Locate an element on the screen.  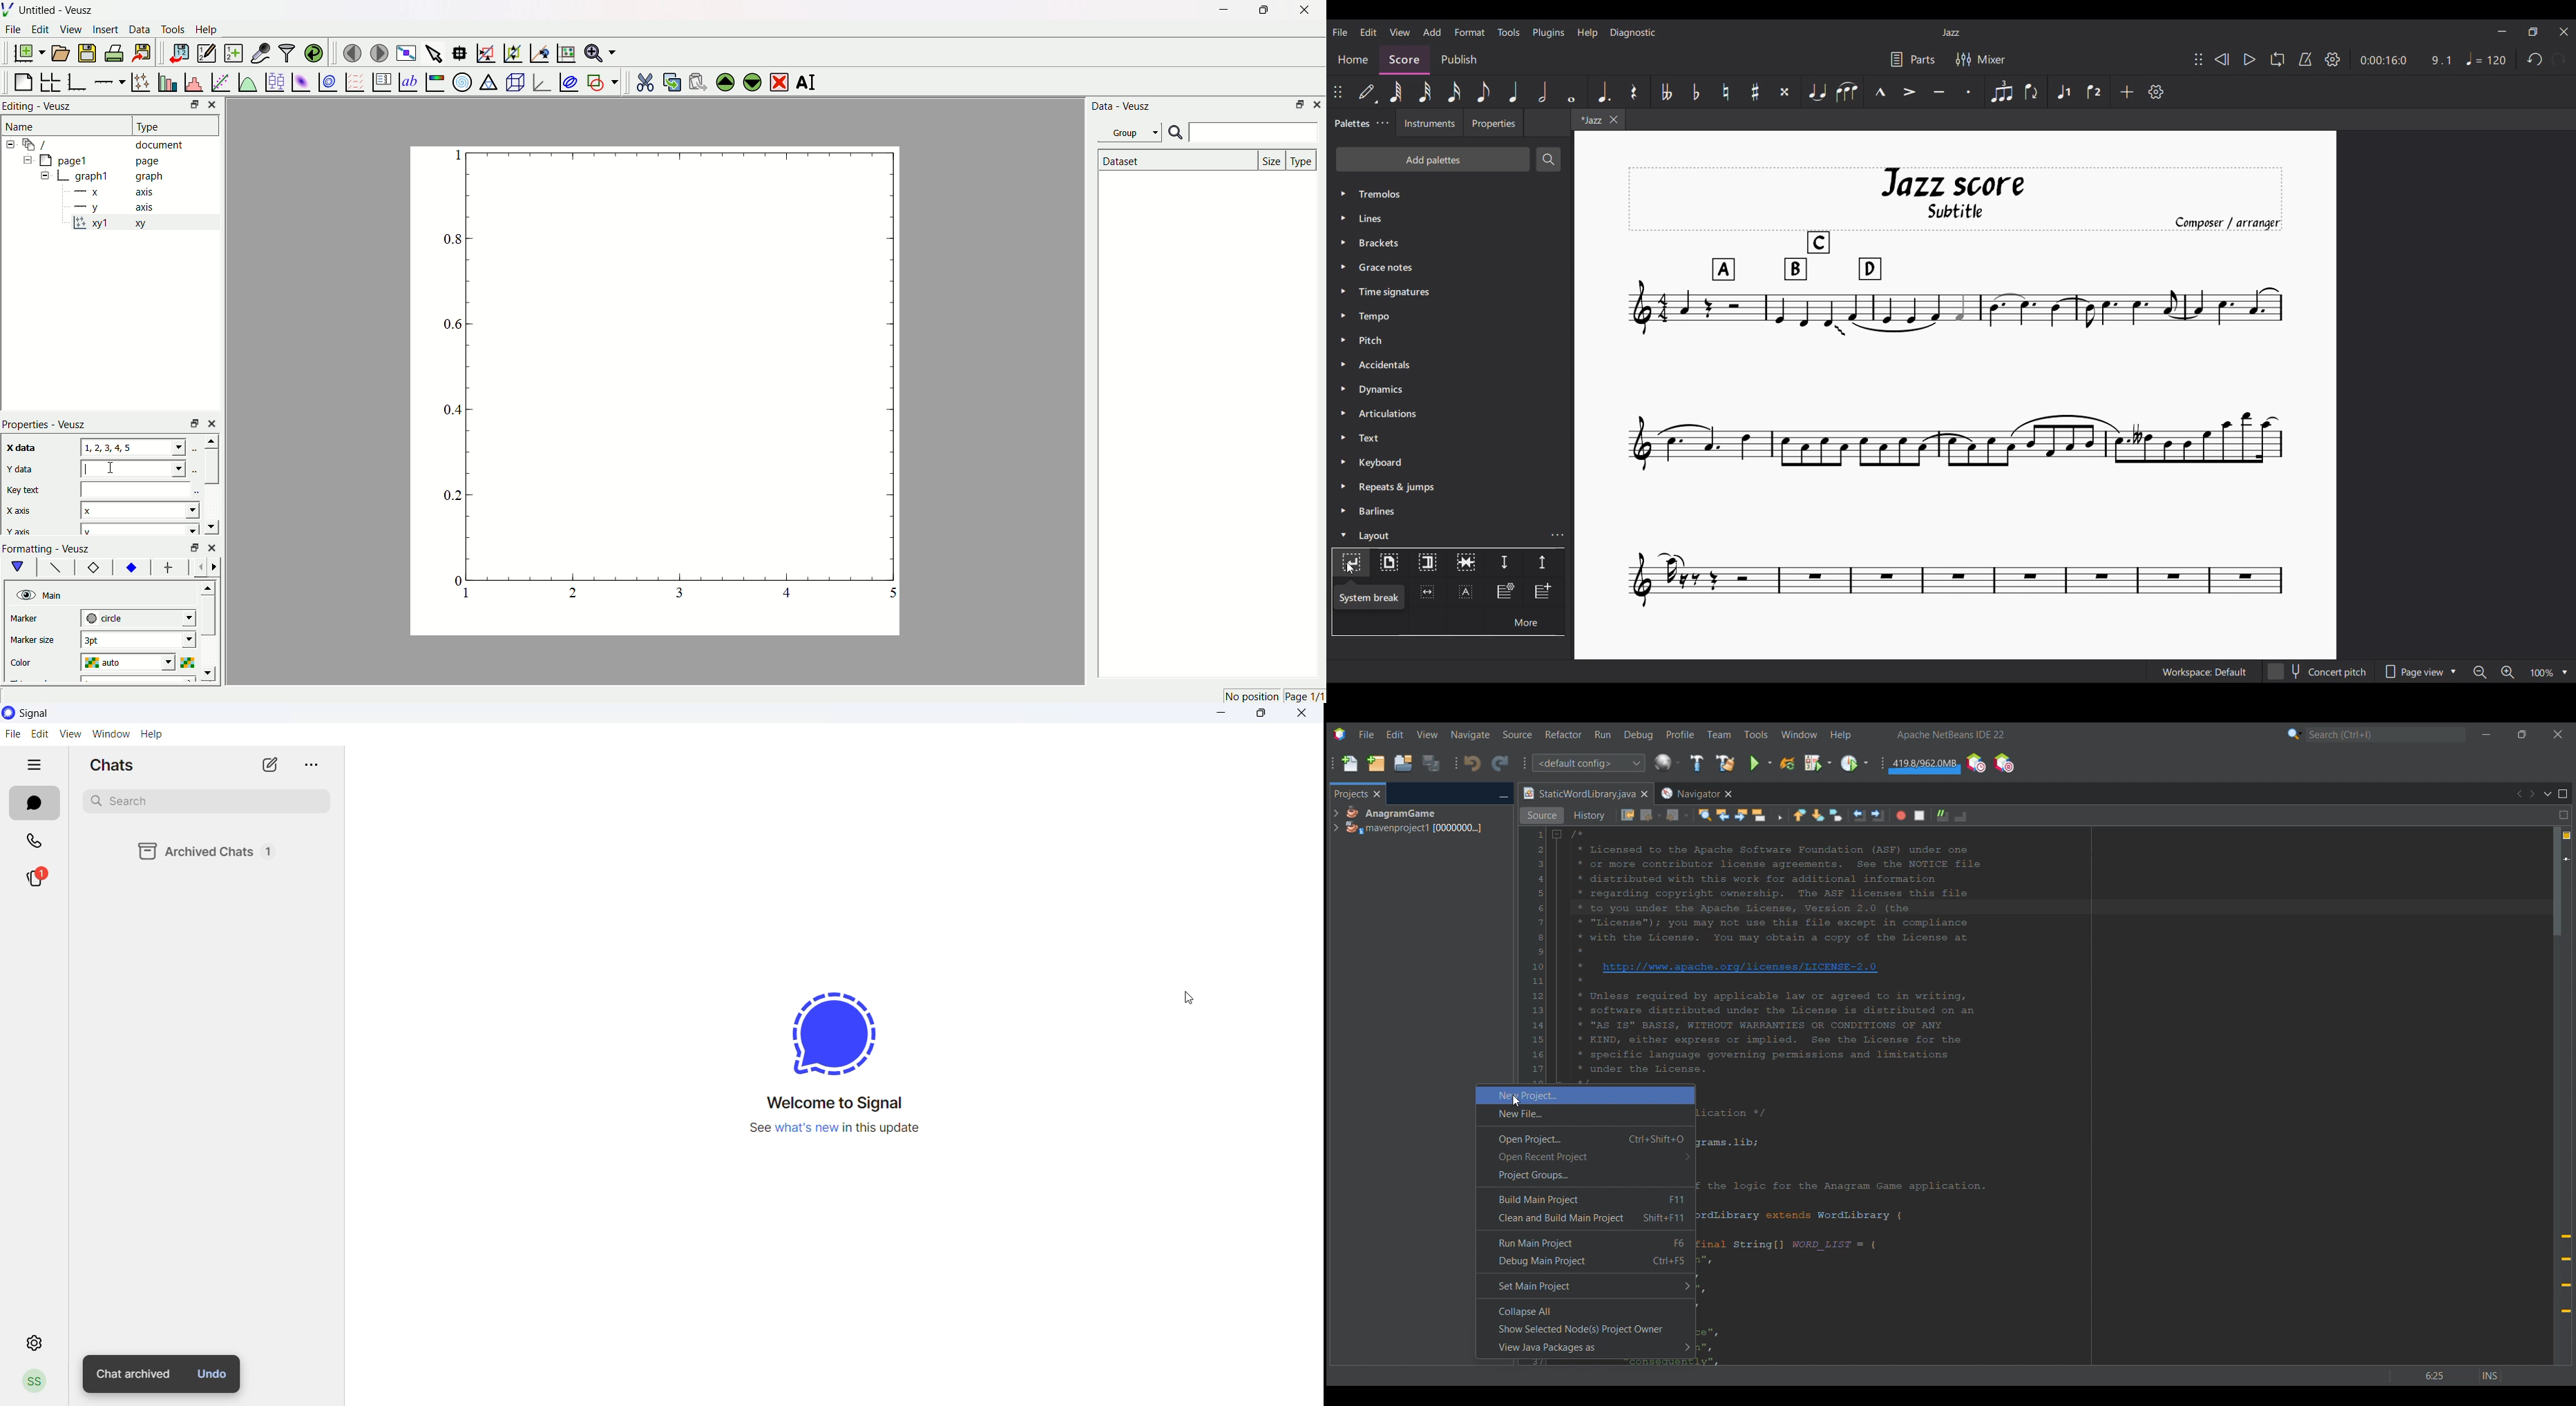
color is located at coordinates (36, 660).